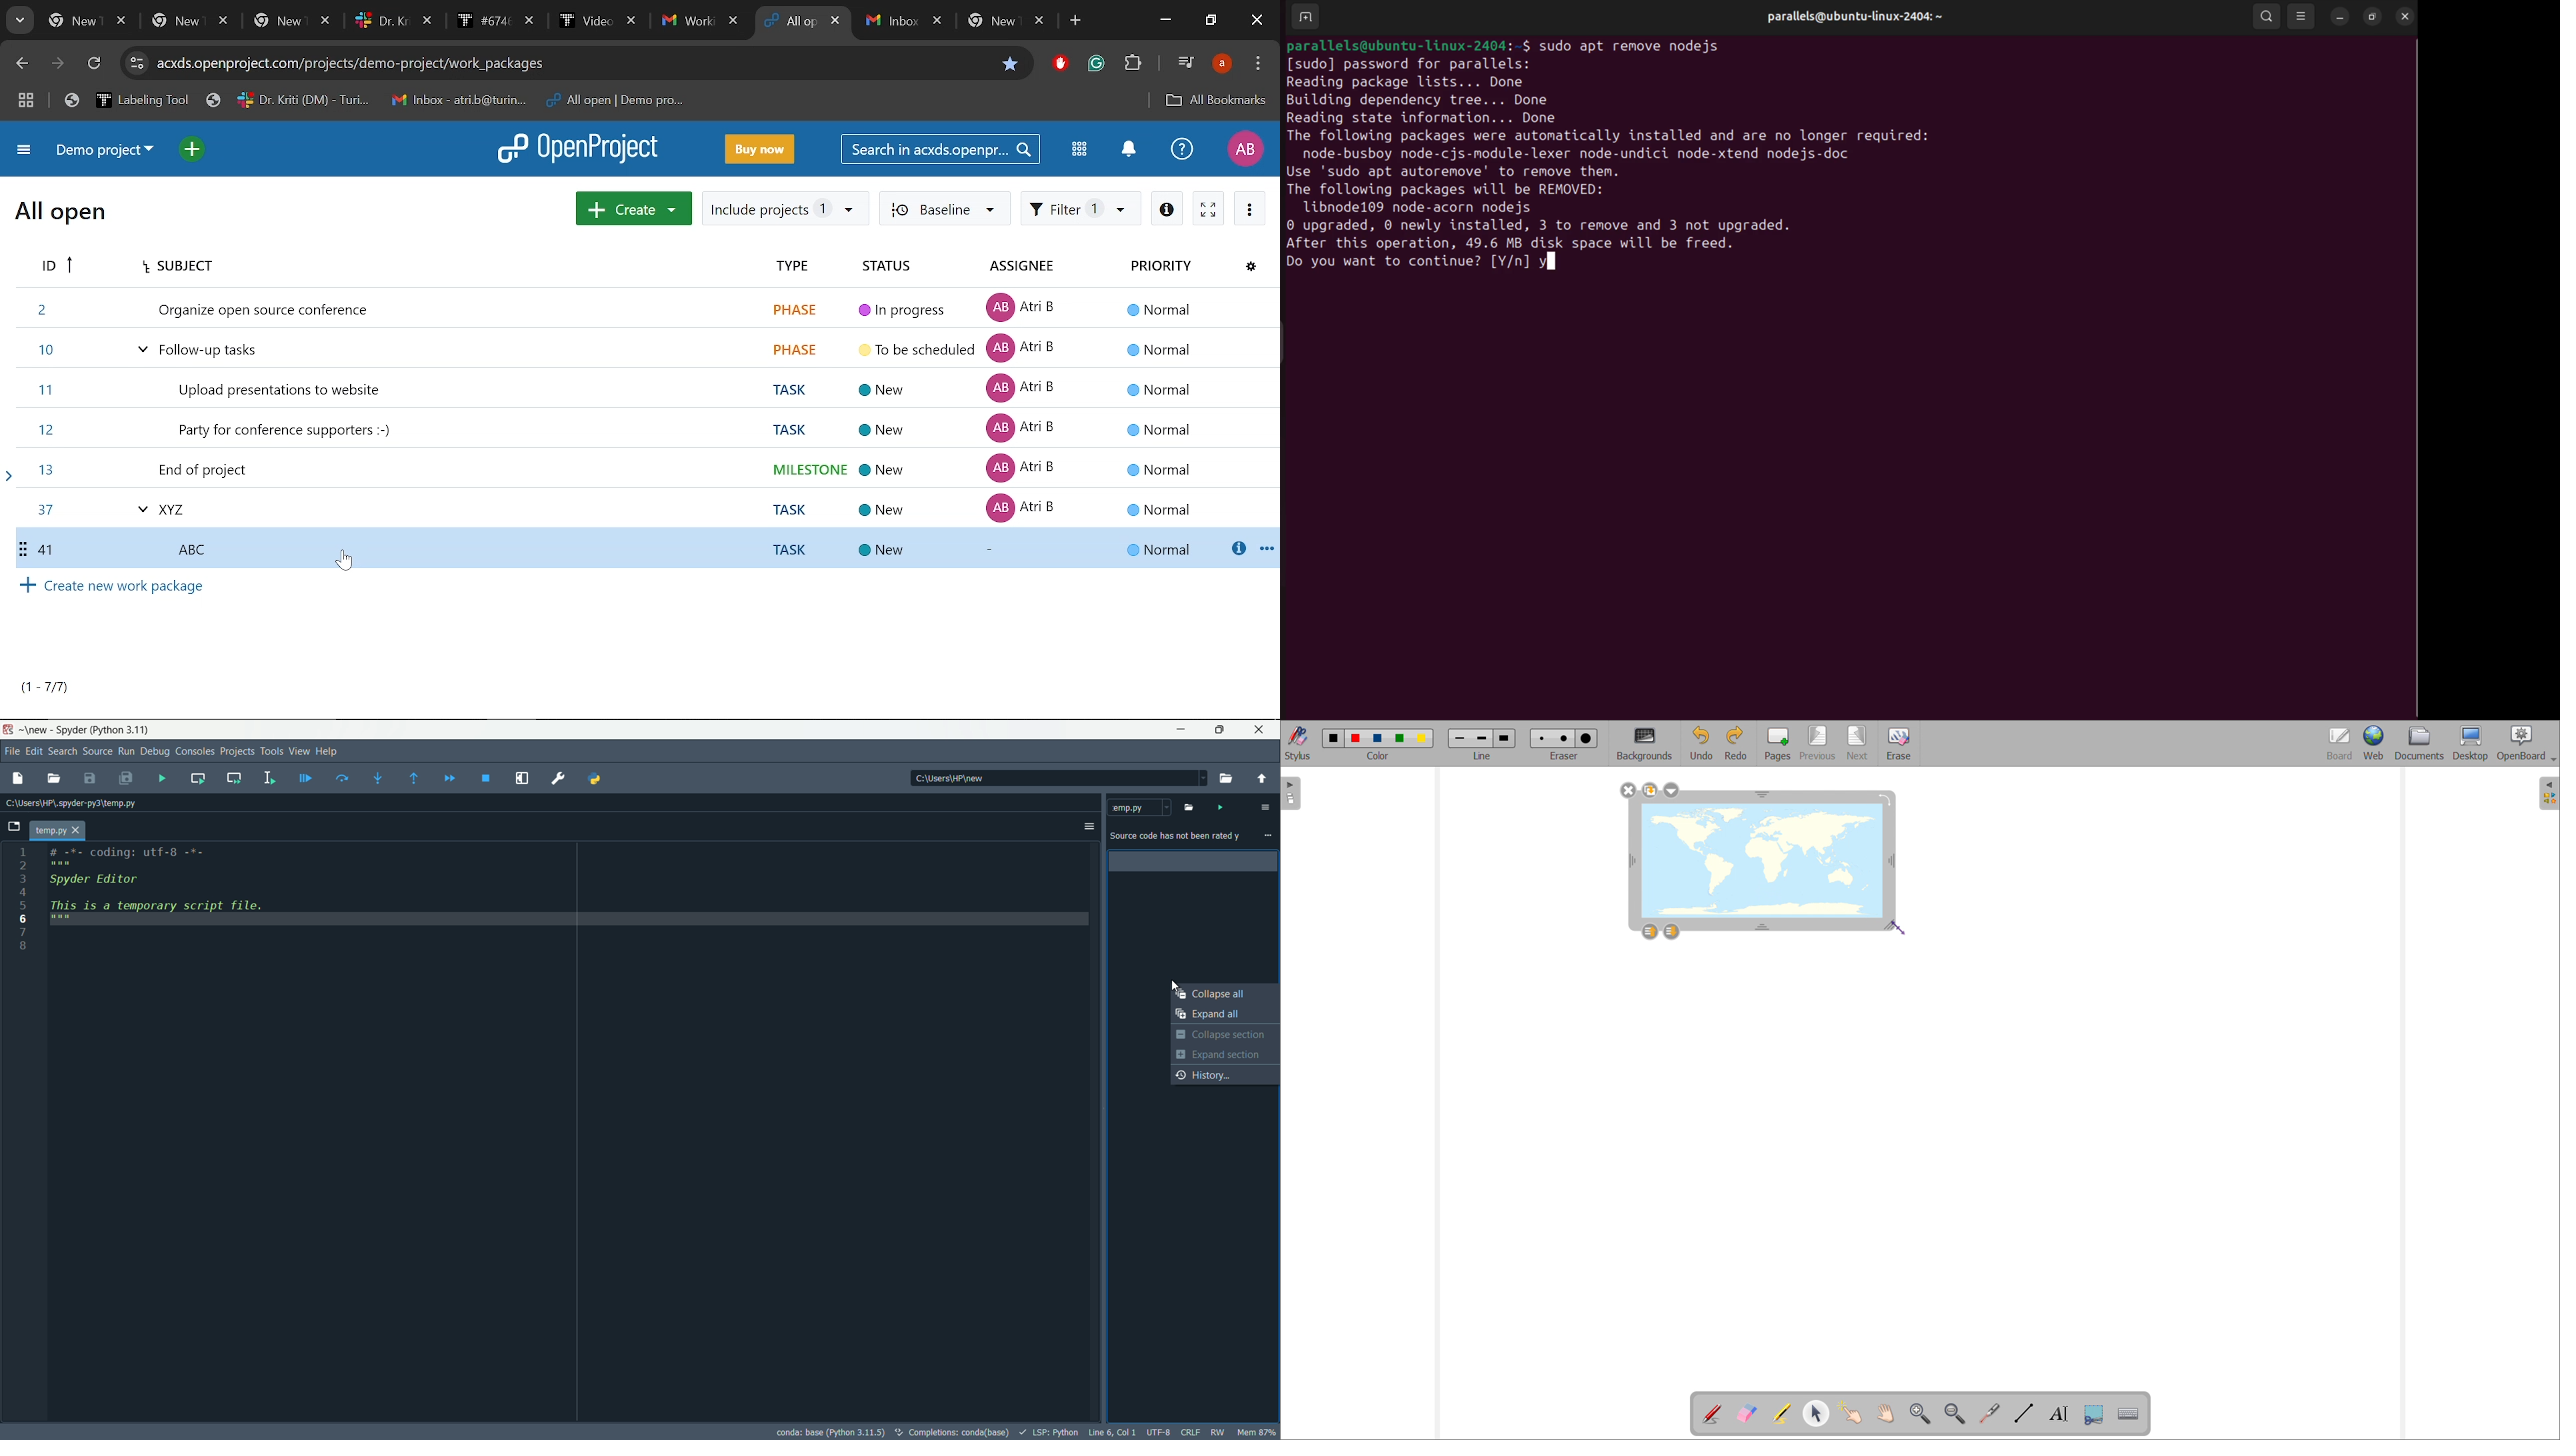 This screenshot has height=1456, width=2576. What do you see at coordinates (1225, 779) in the screenshot?
I see `browse directory` at bounding box center [1225, 779].